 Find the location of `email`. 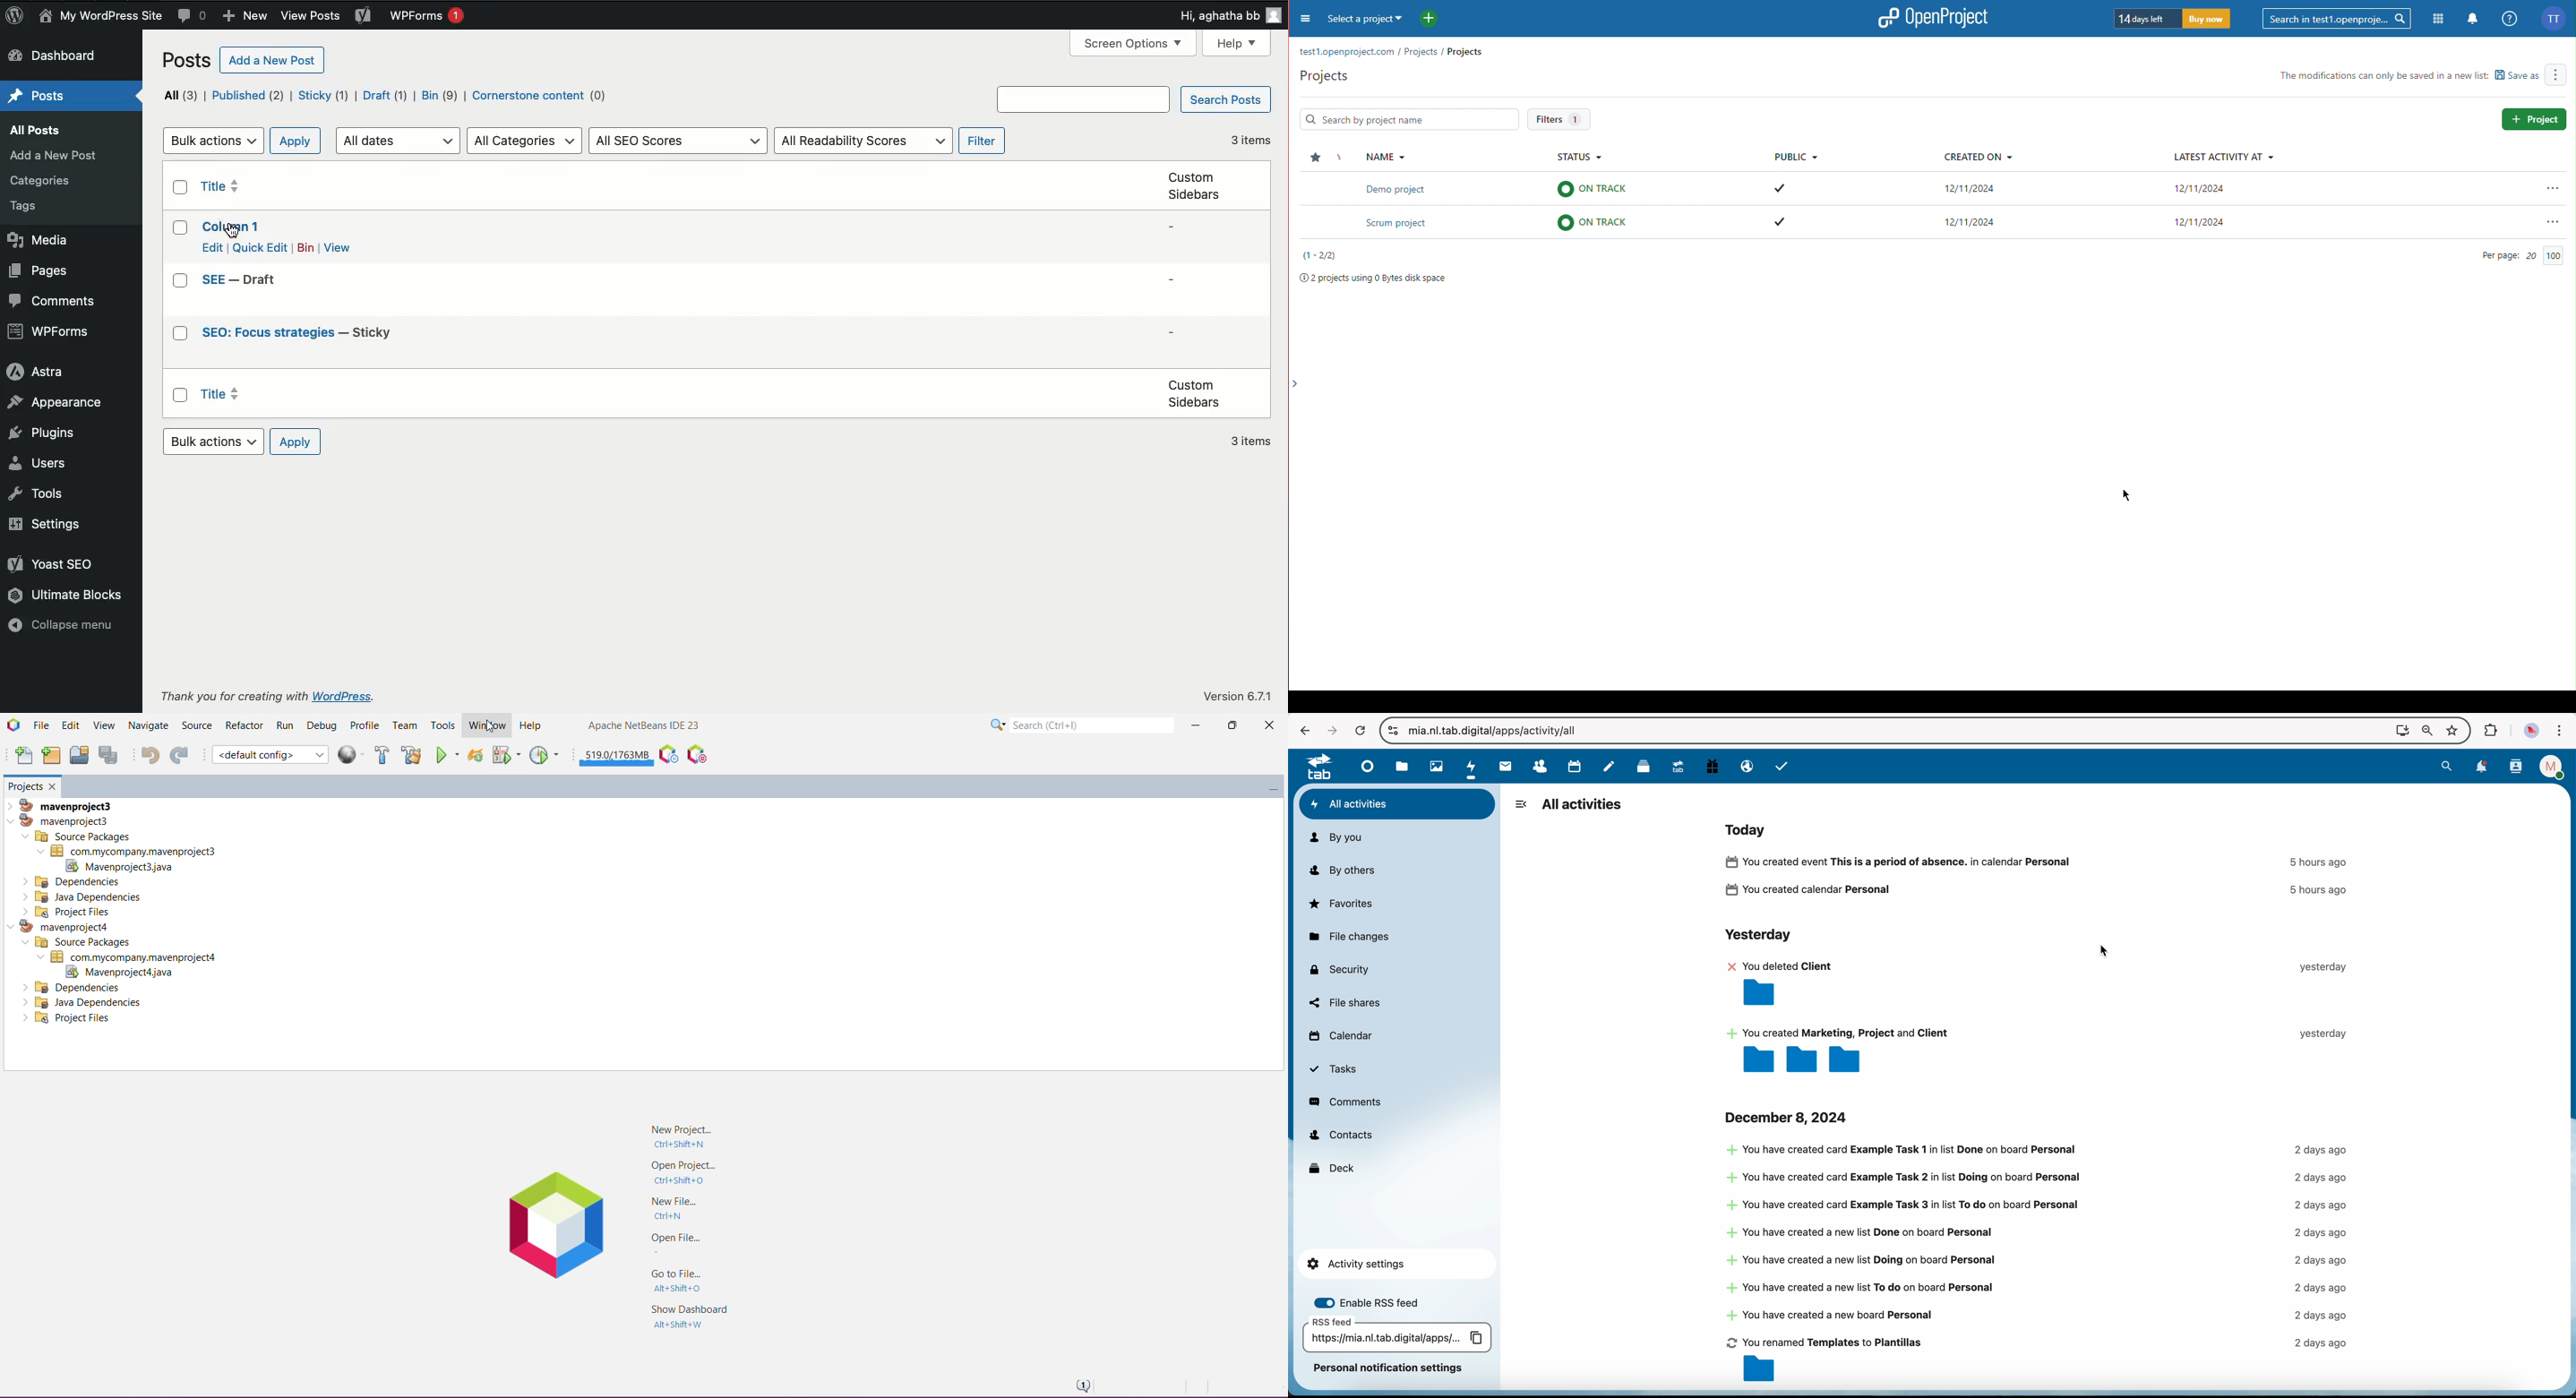

email is located at coordinates (1746, 767).